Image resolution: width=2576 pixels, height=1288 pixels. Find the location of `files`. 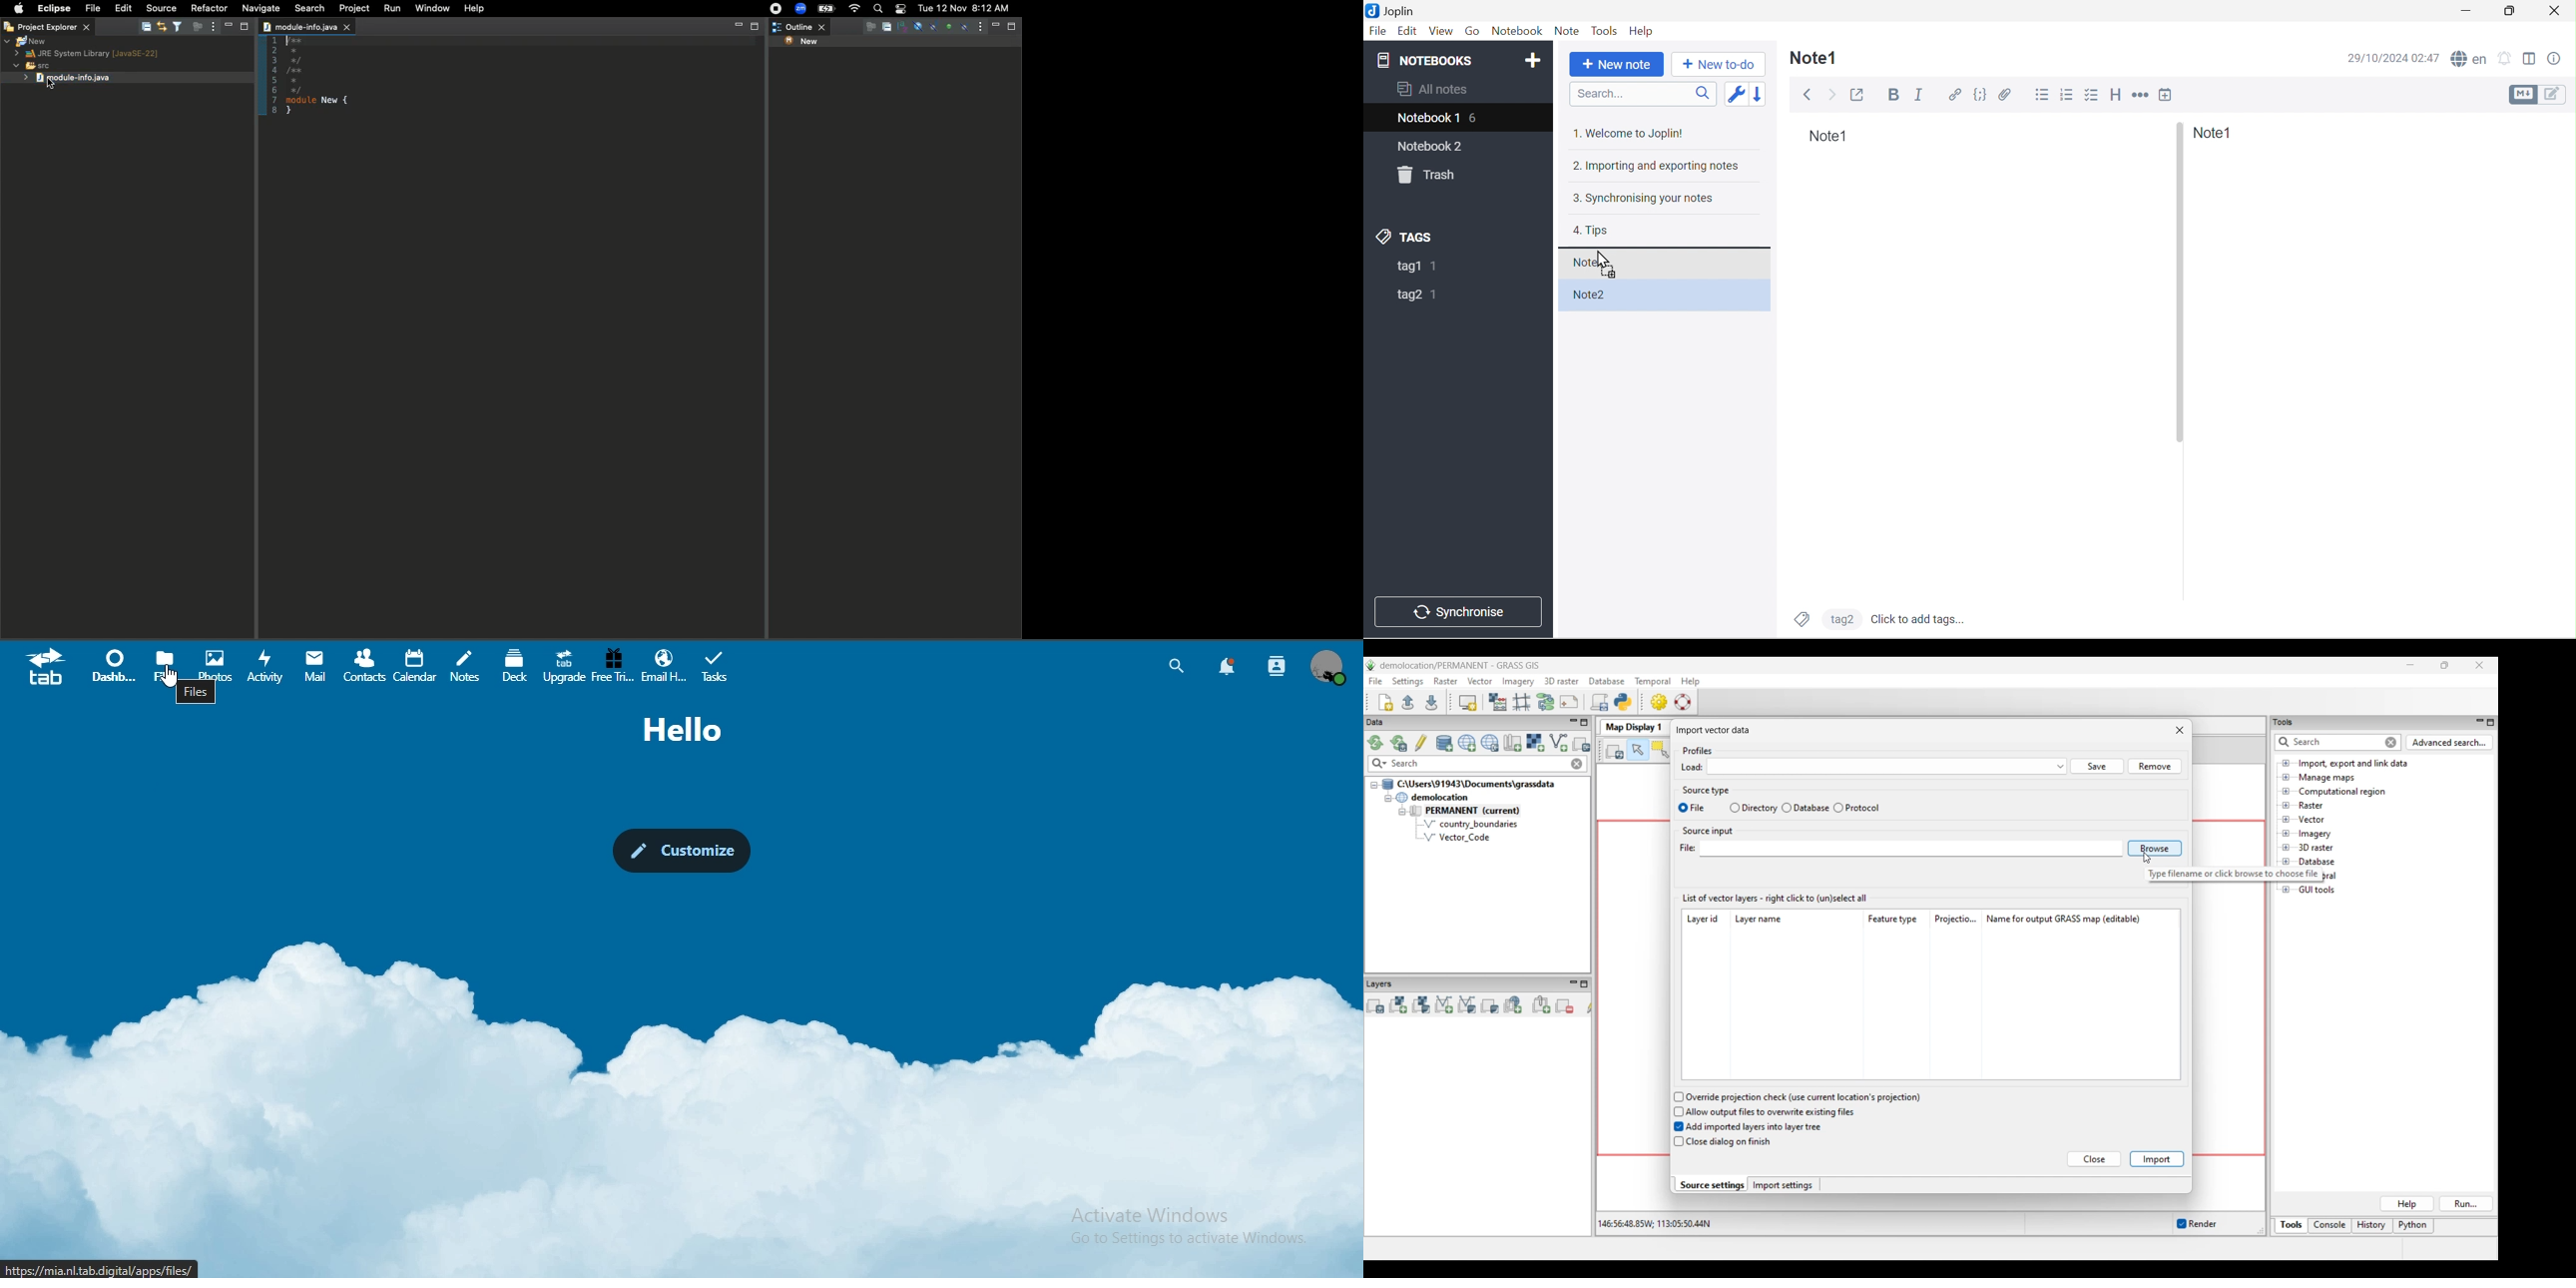

files is located at coordinates (166, 665).